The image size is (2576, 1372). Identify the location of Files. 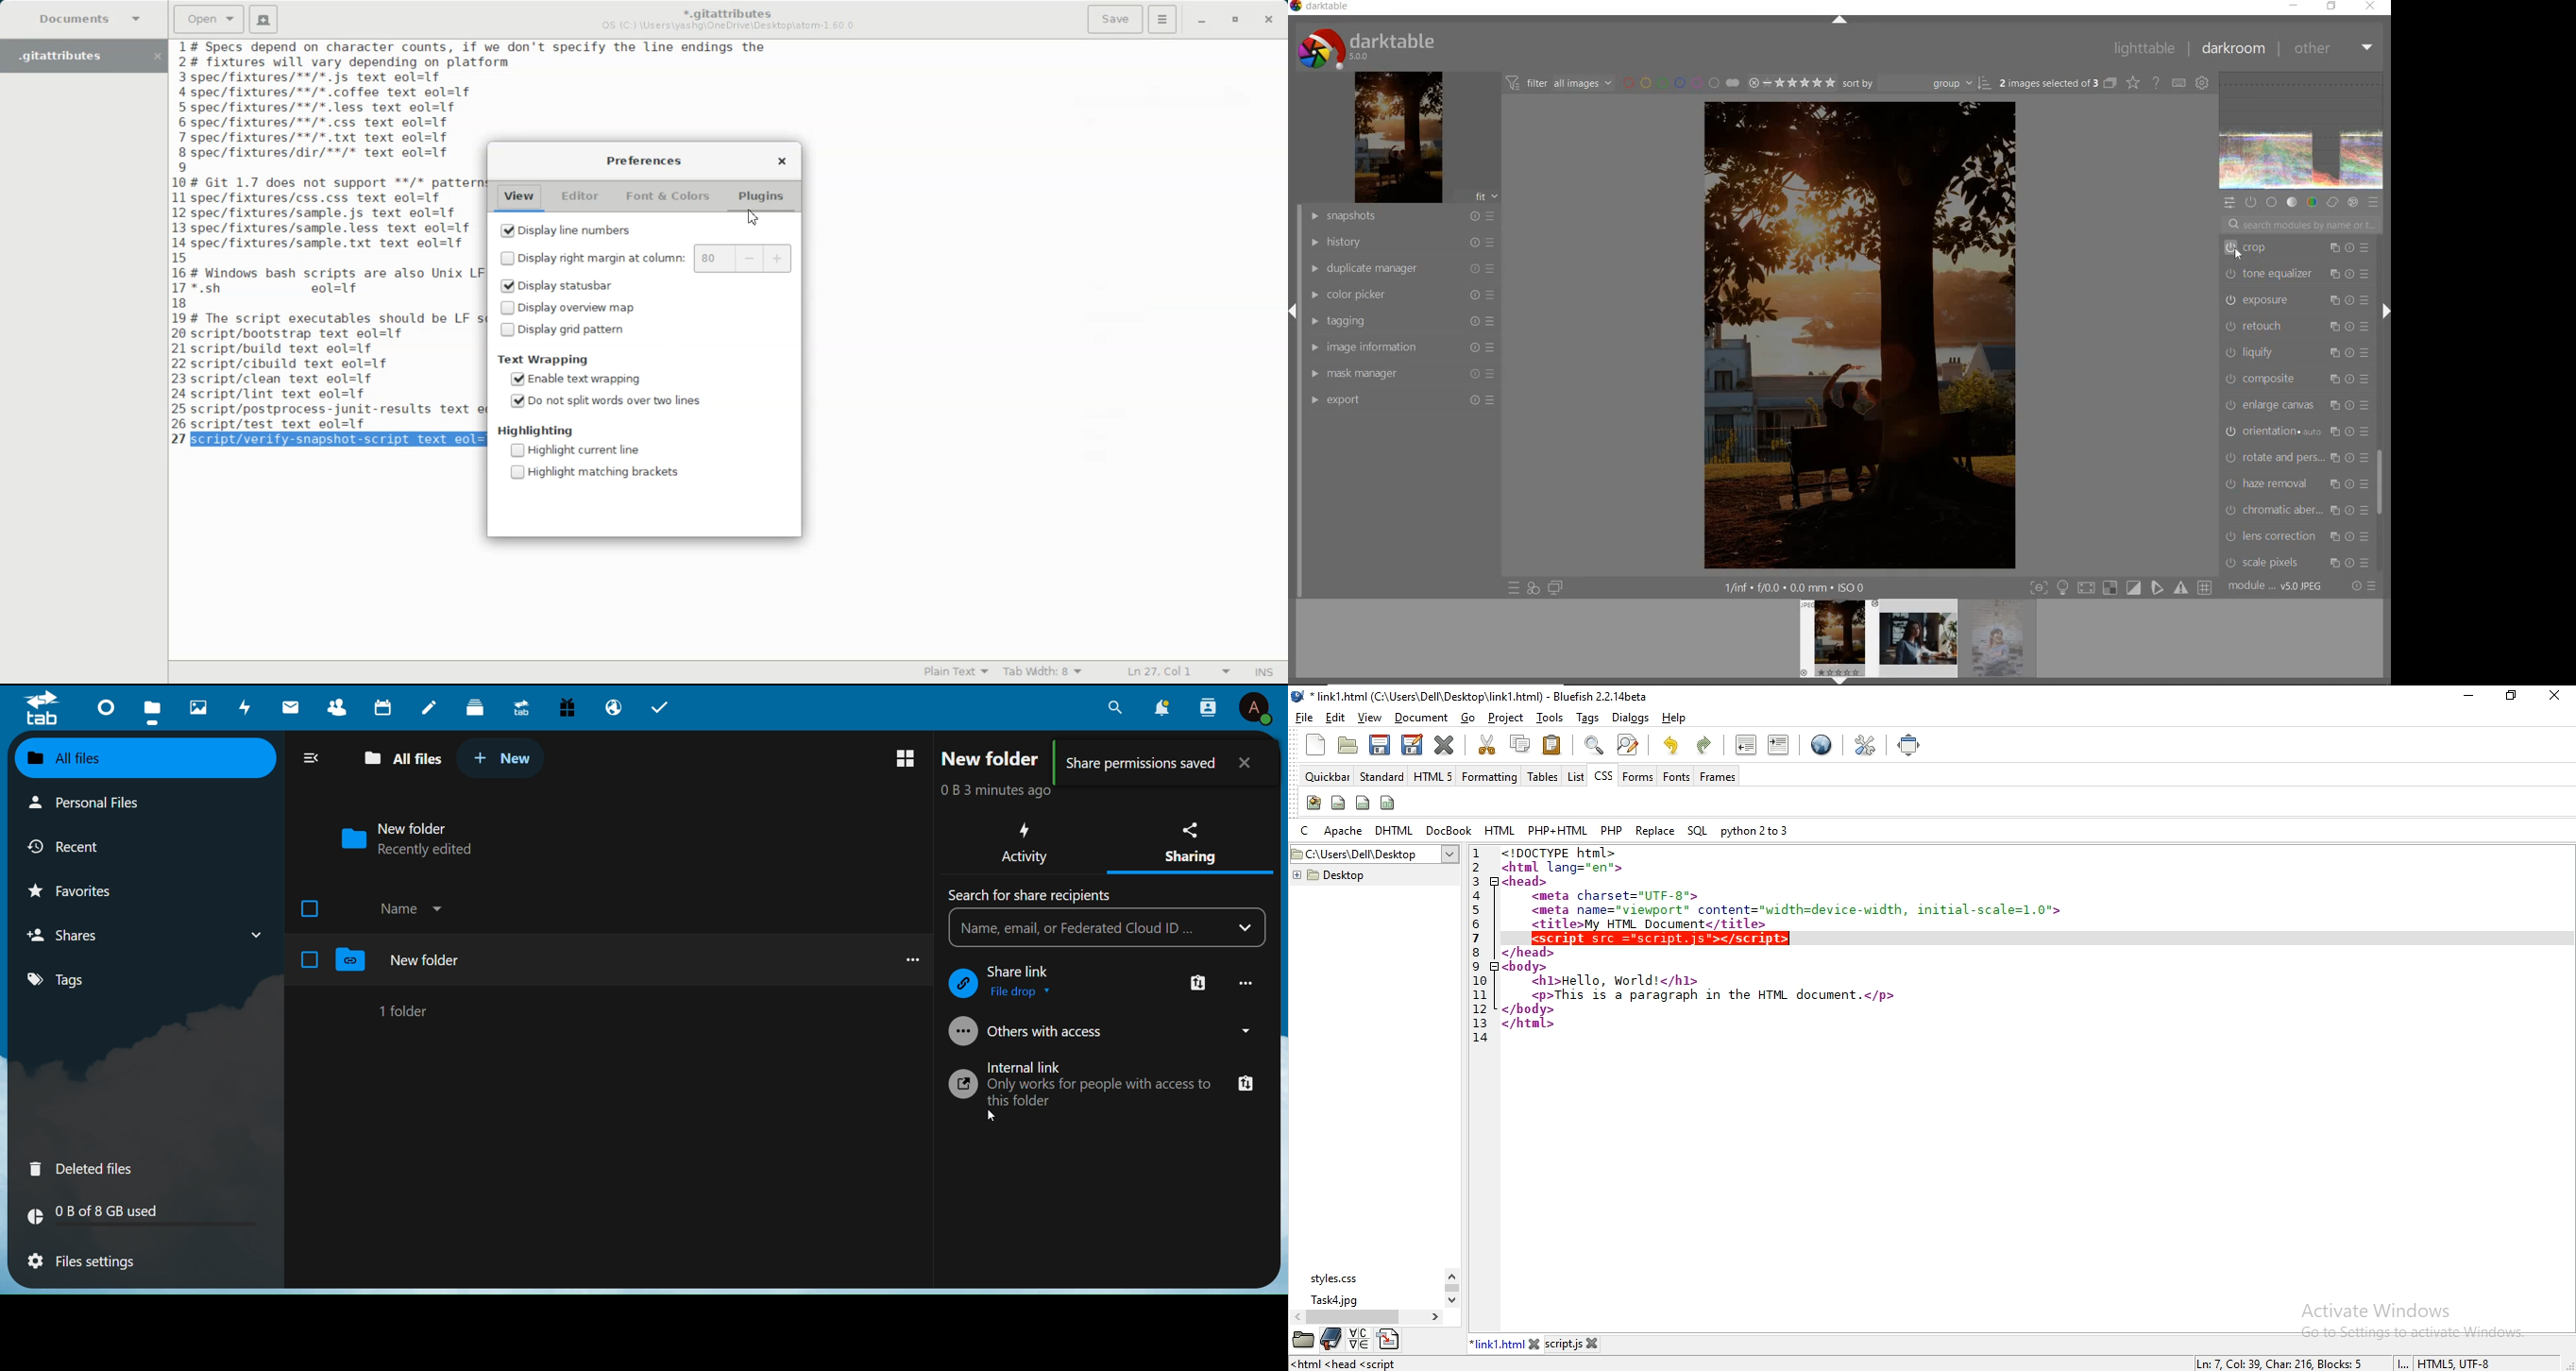
(151, 710).